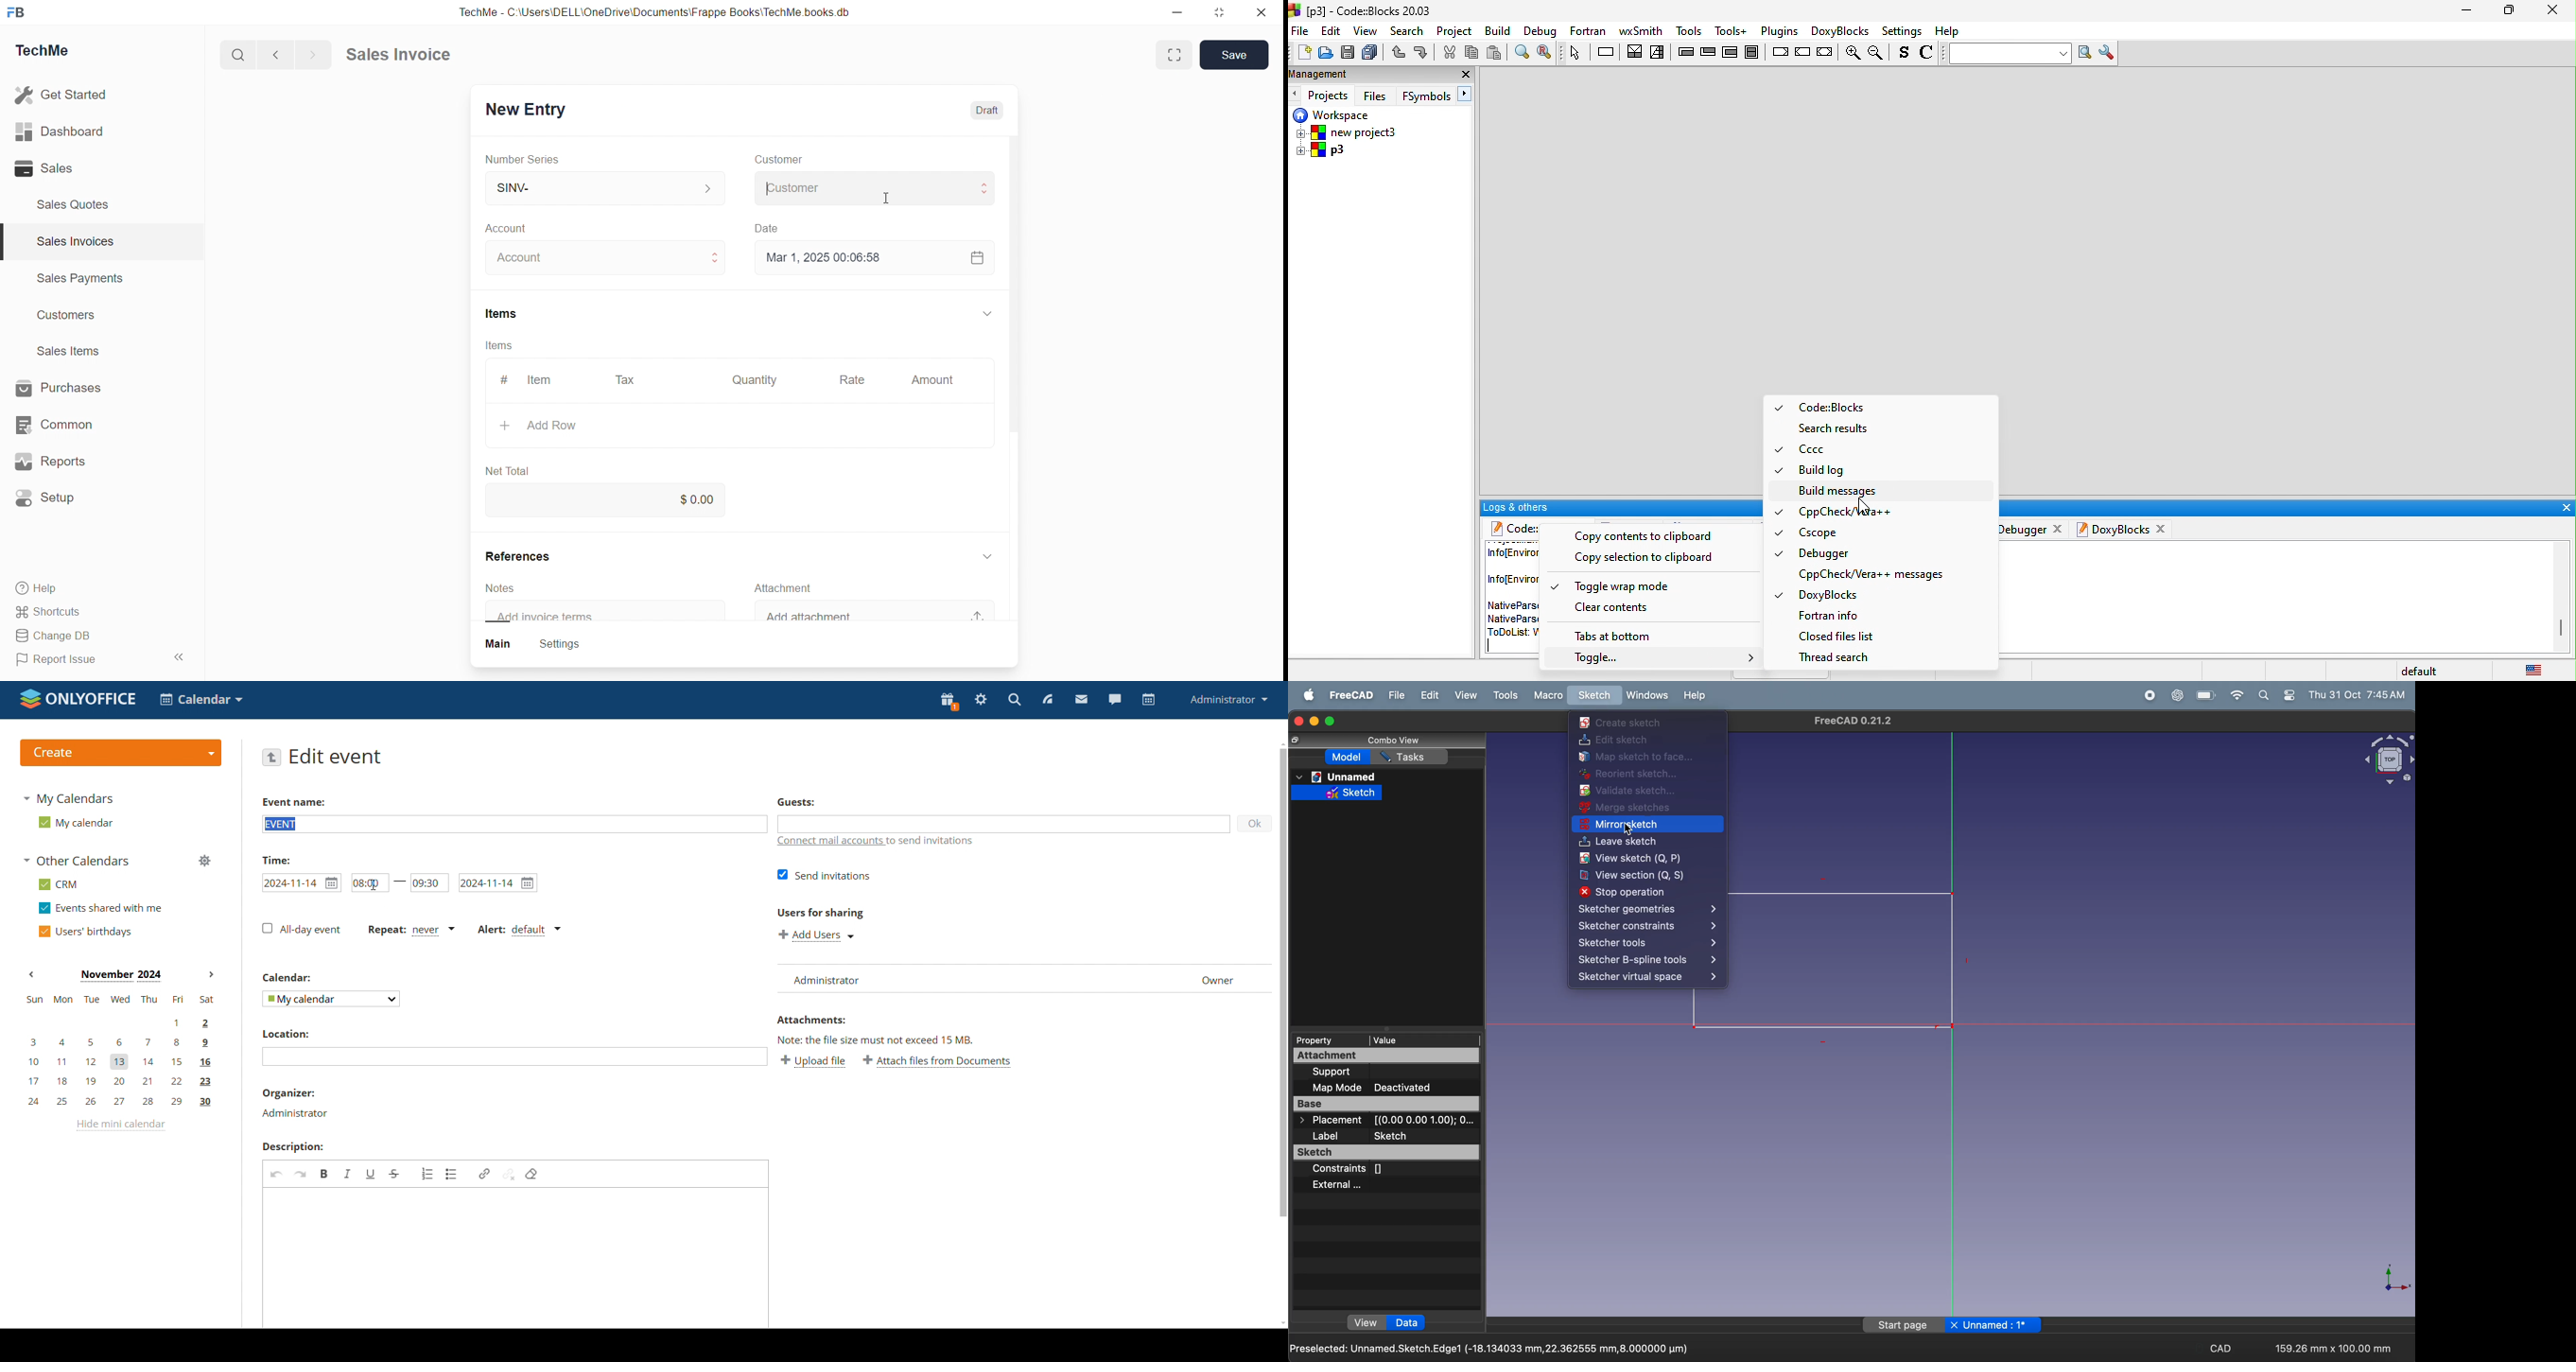 The image size is (2576, 1372). I want to click on alert type, so click(519, 930).